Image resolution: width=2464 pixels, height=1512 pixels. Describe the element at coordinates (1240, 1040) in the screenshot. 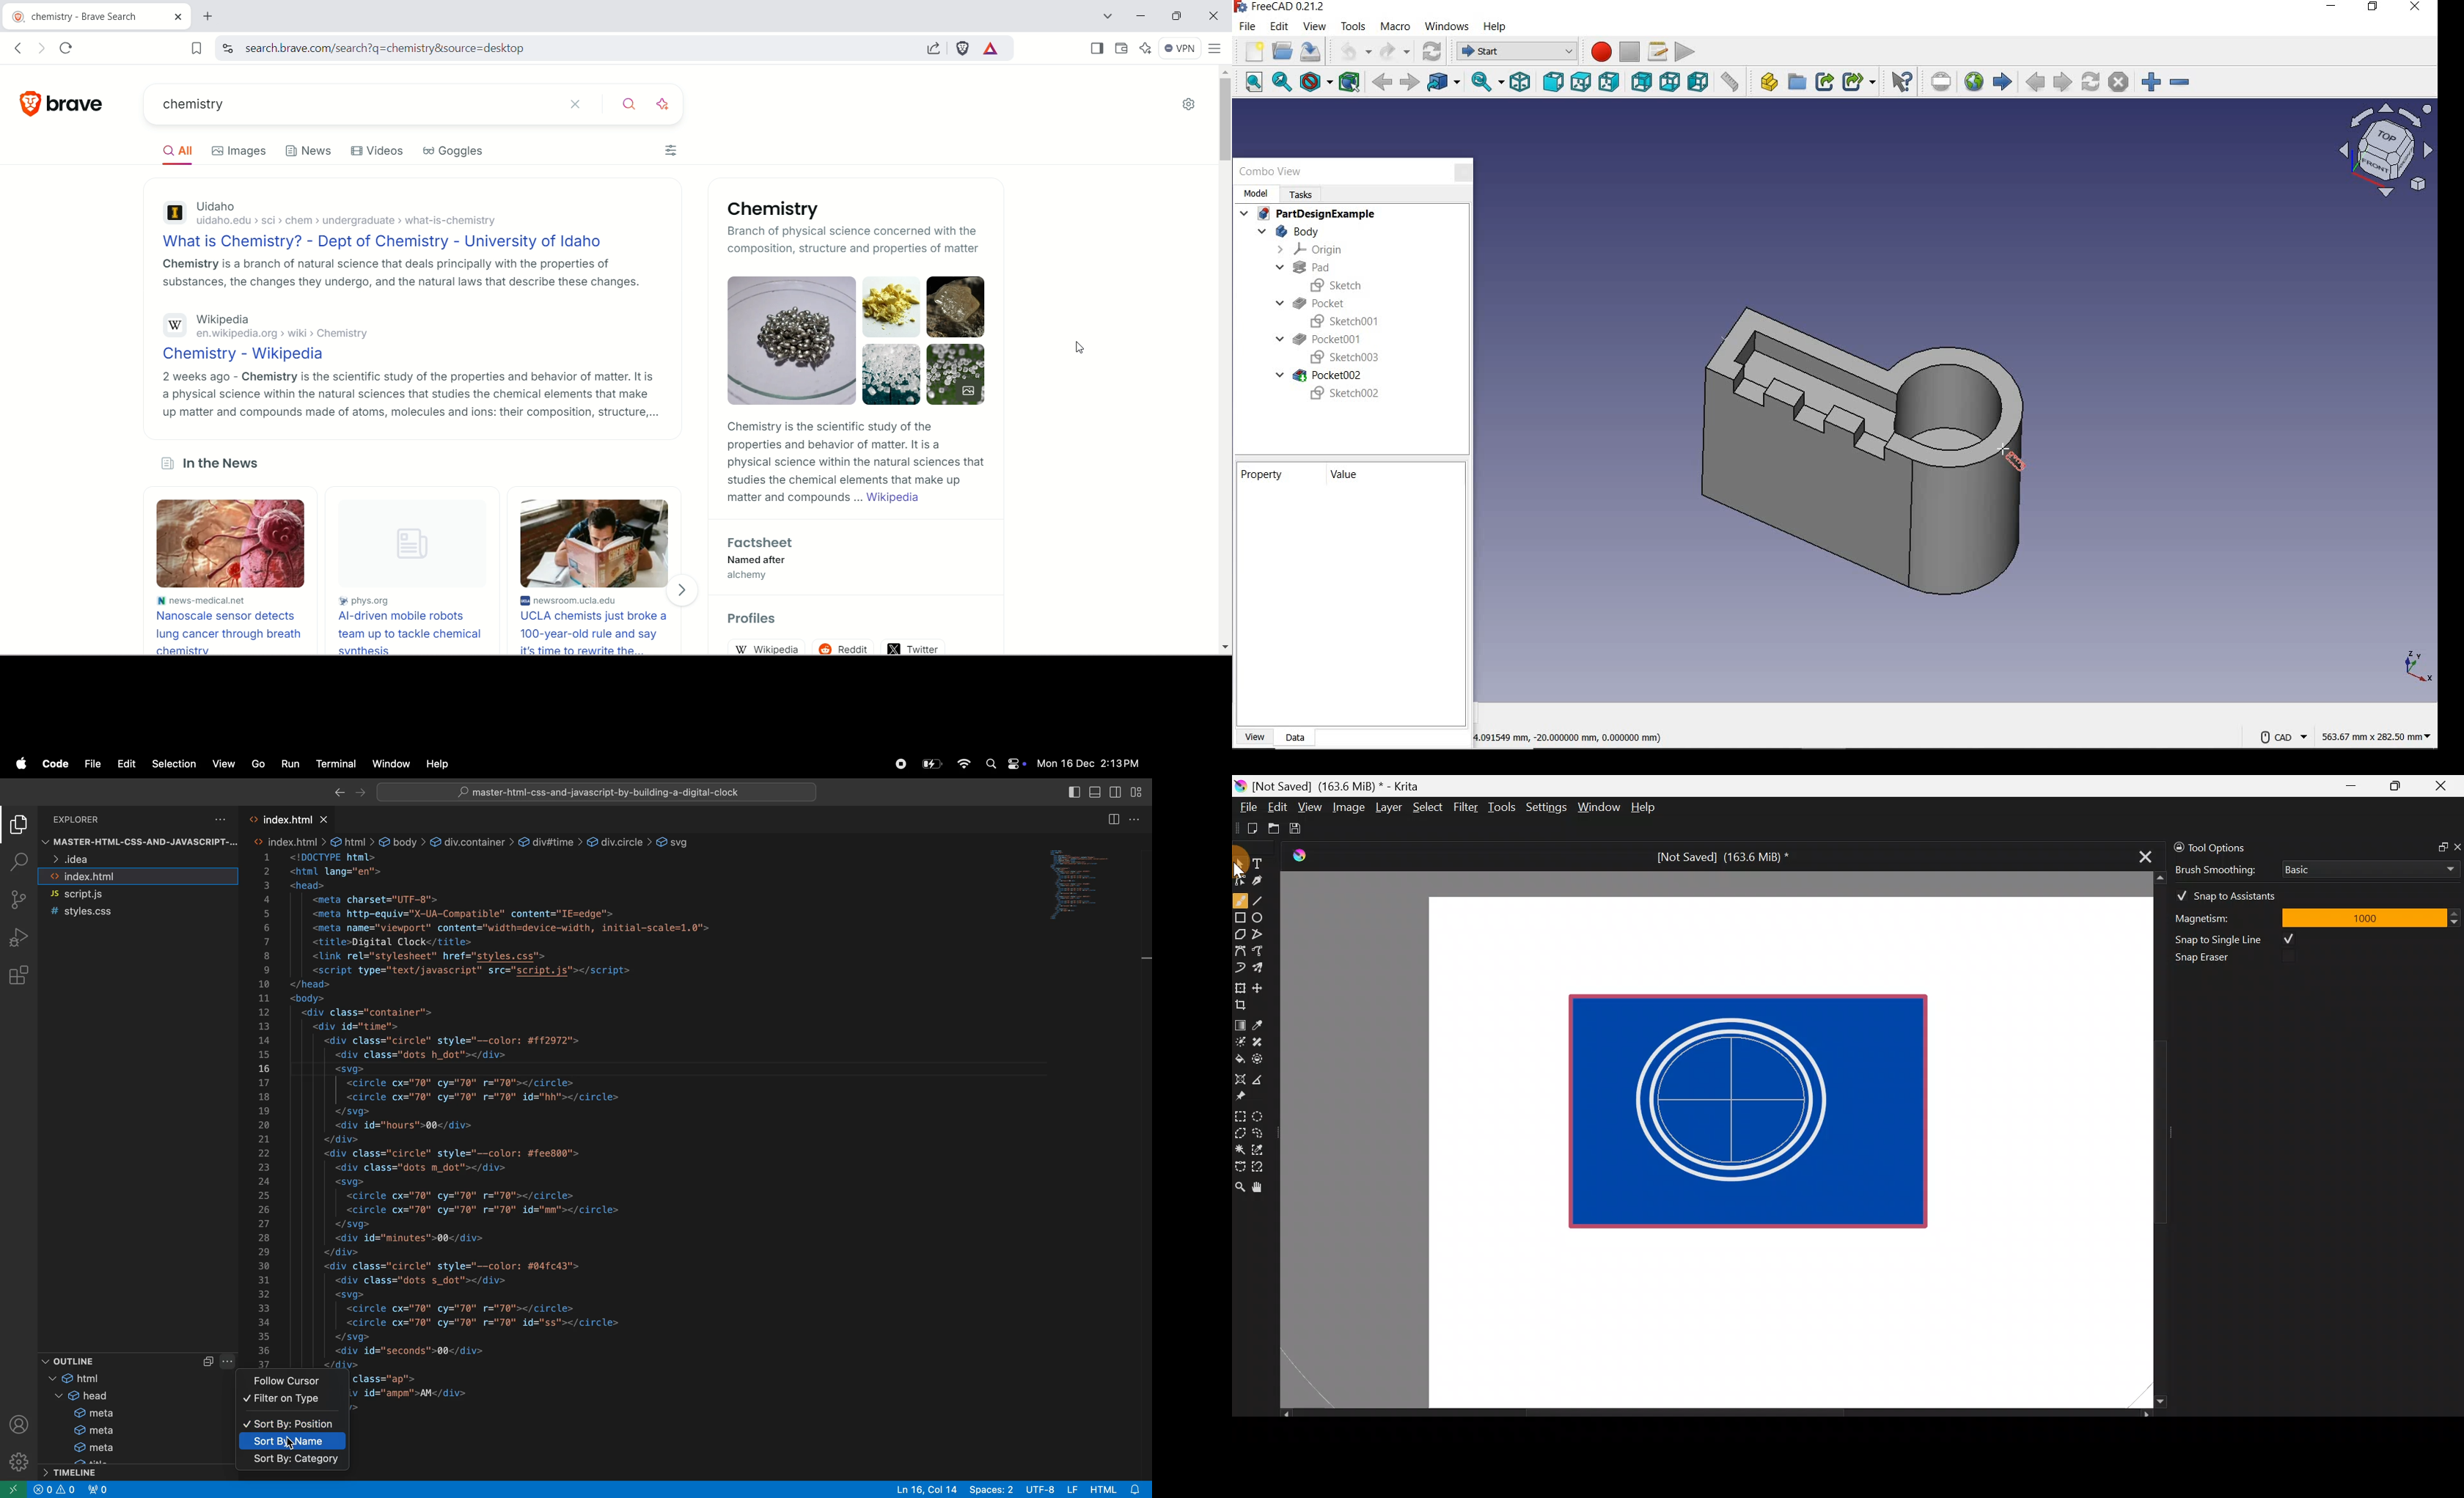

I see `Colourise mask tool` at that location.